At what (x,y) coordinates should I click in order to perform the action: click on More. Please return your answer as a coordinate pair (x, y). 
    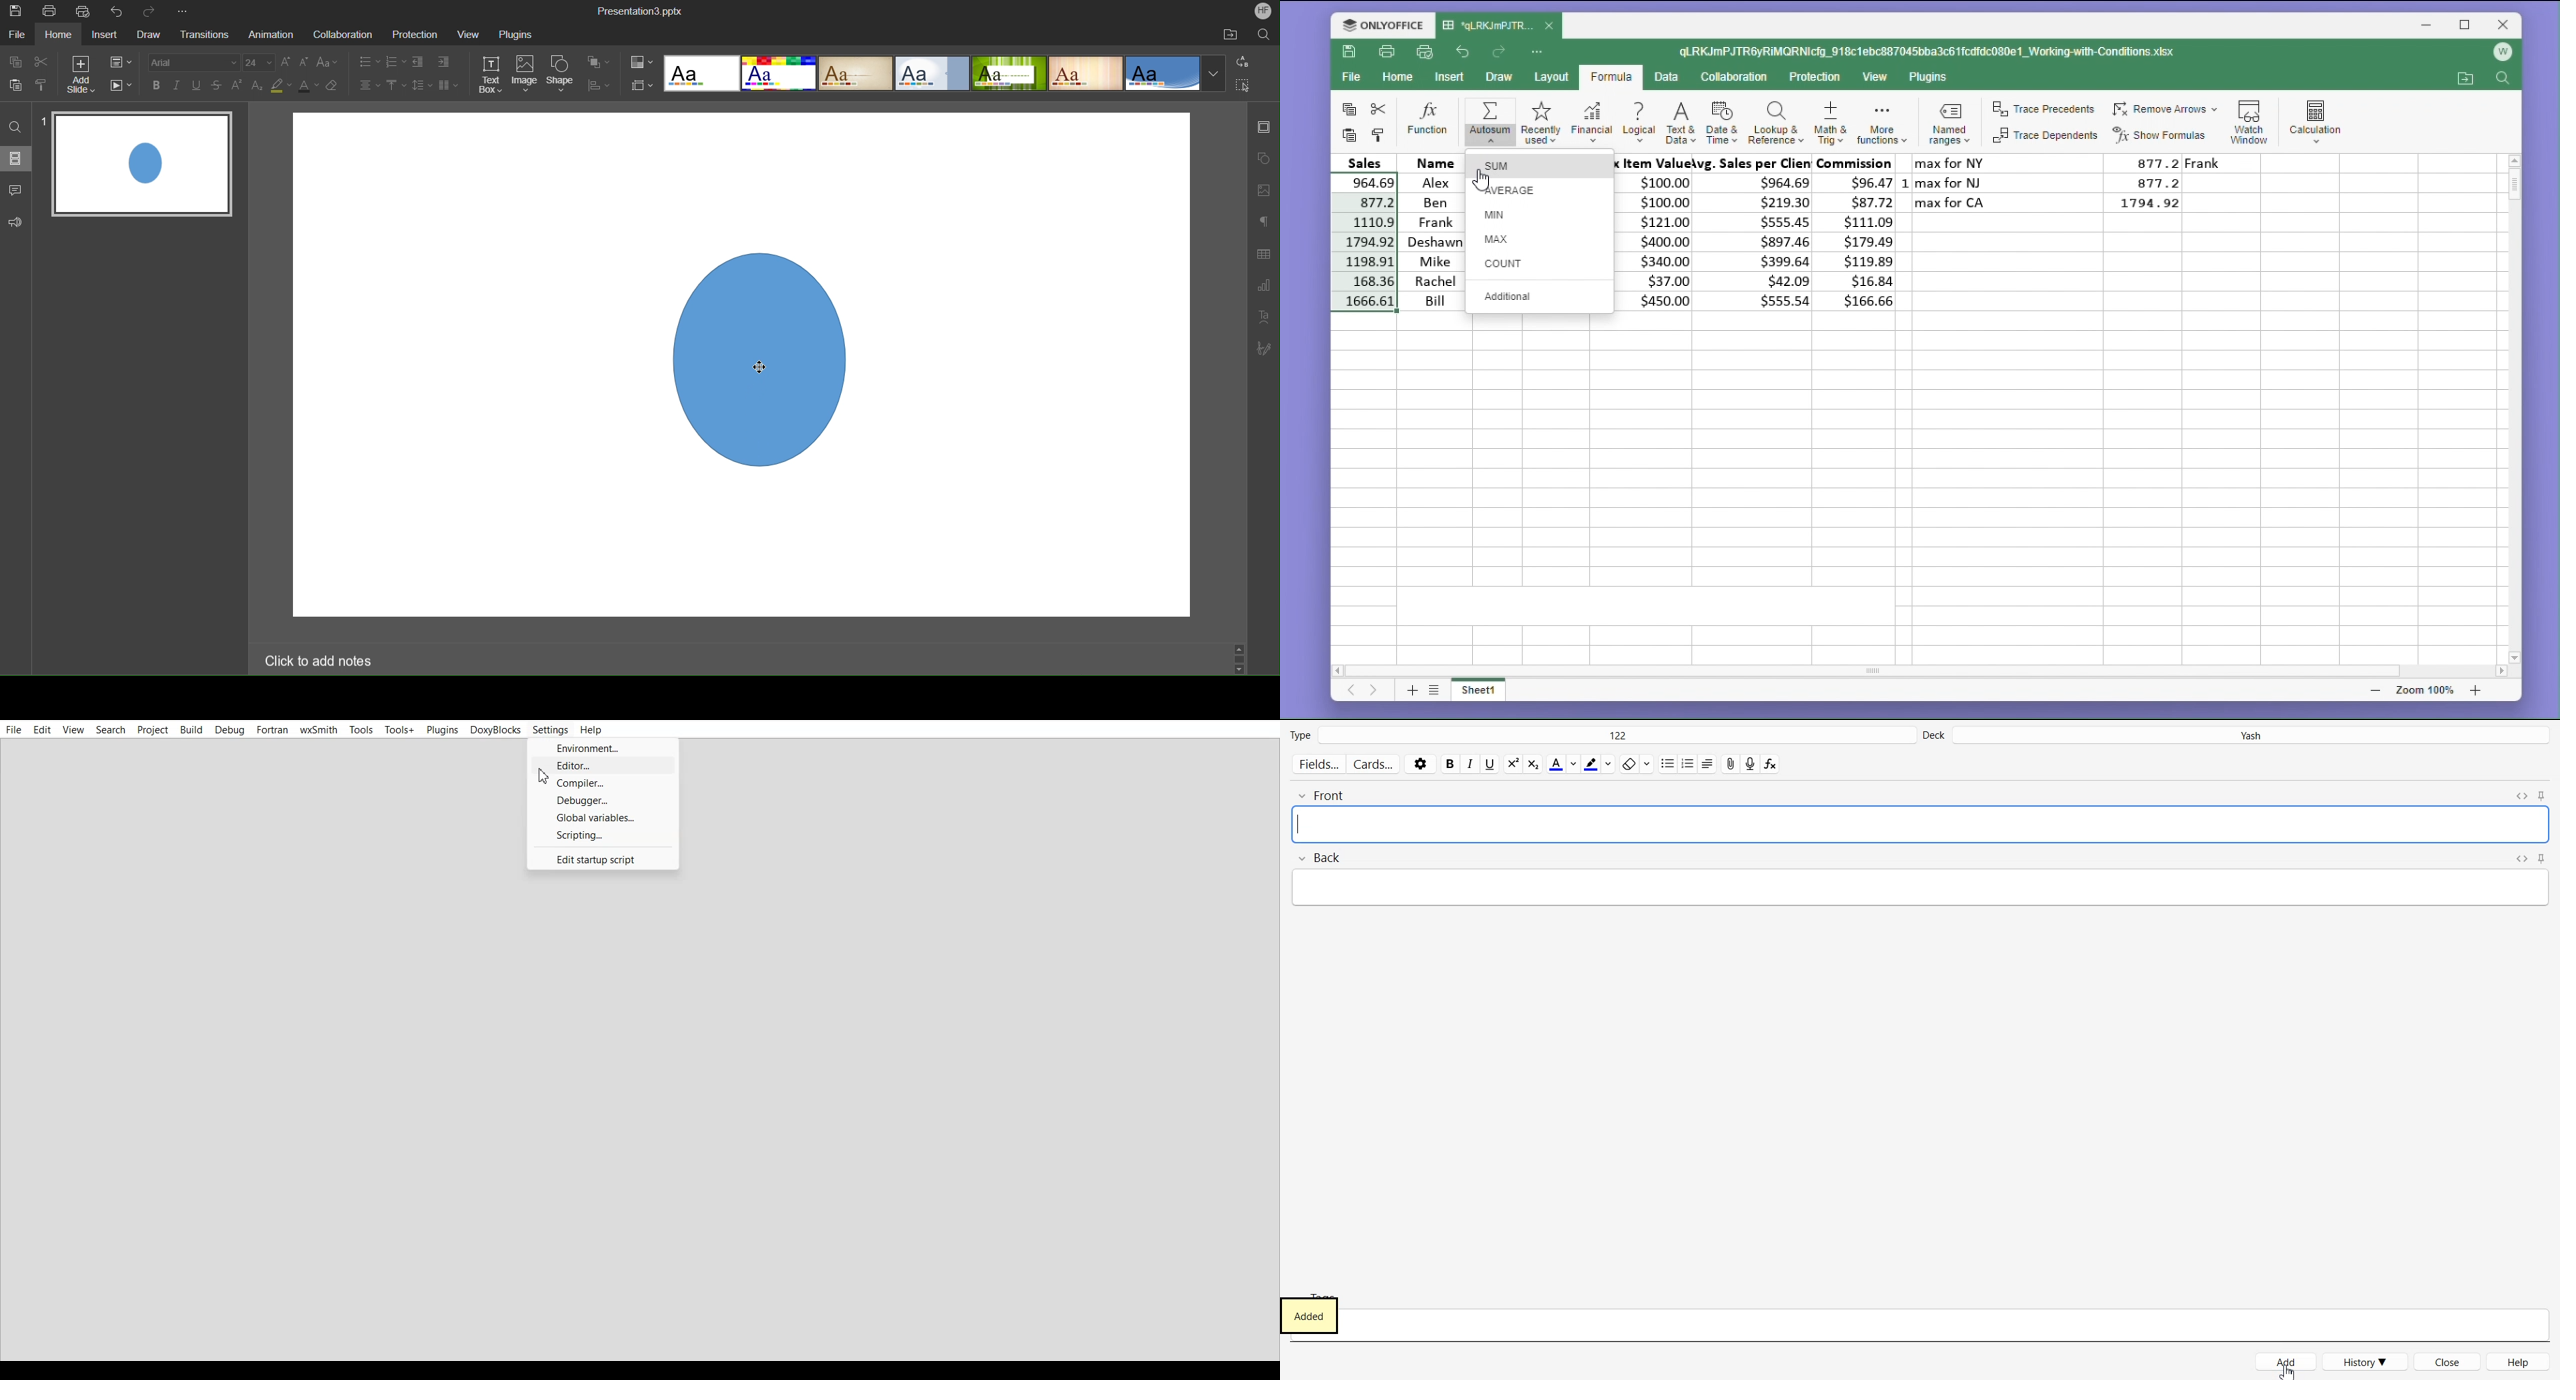
    Looking at the image, I should click on (182, 9).